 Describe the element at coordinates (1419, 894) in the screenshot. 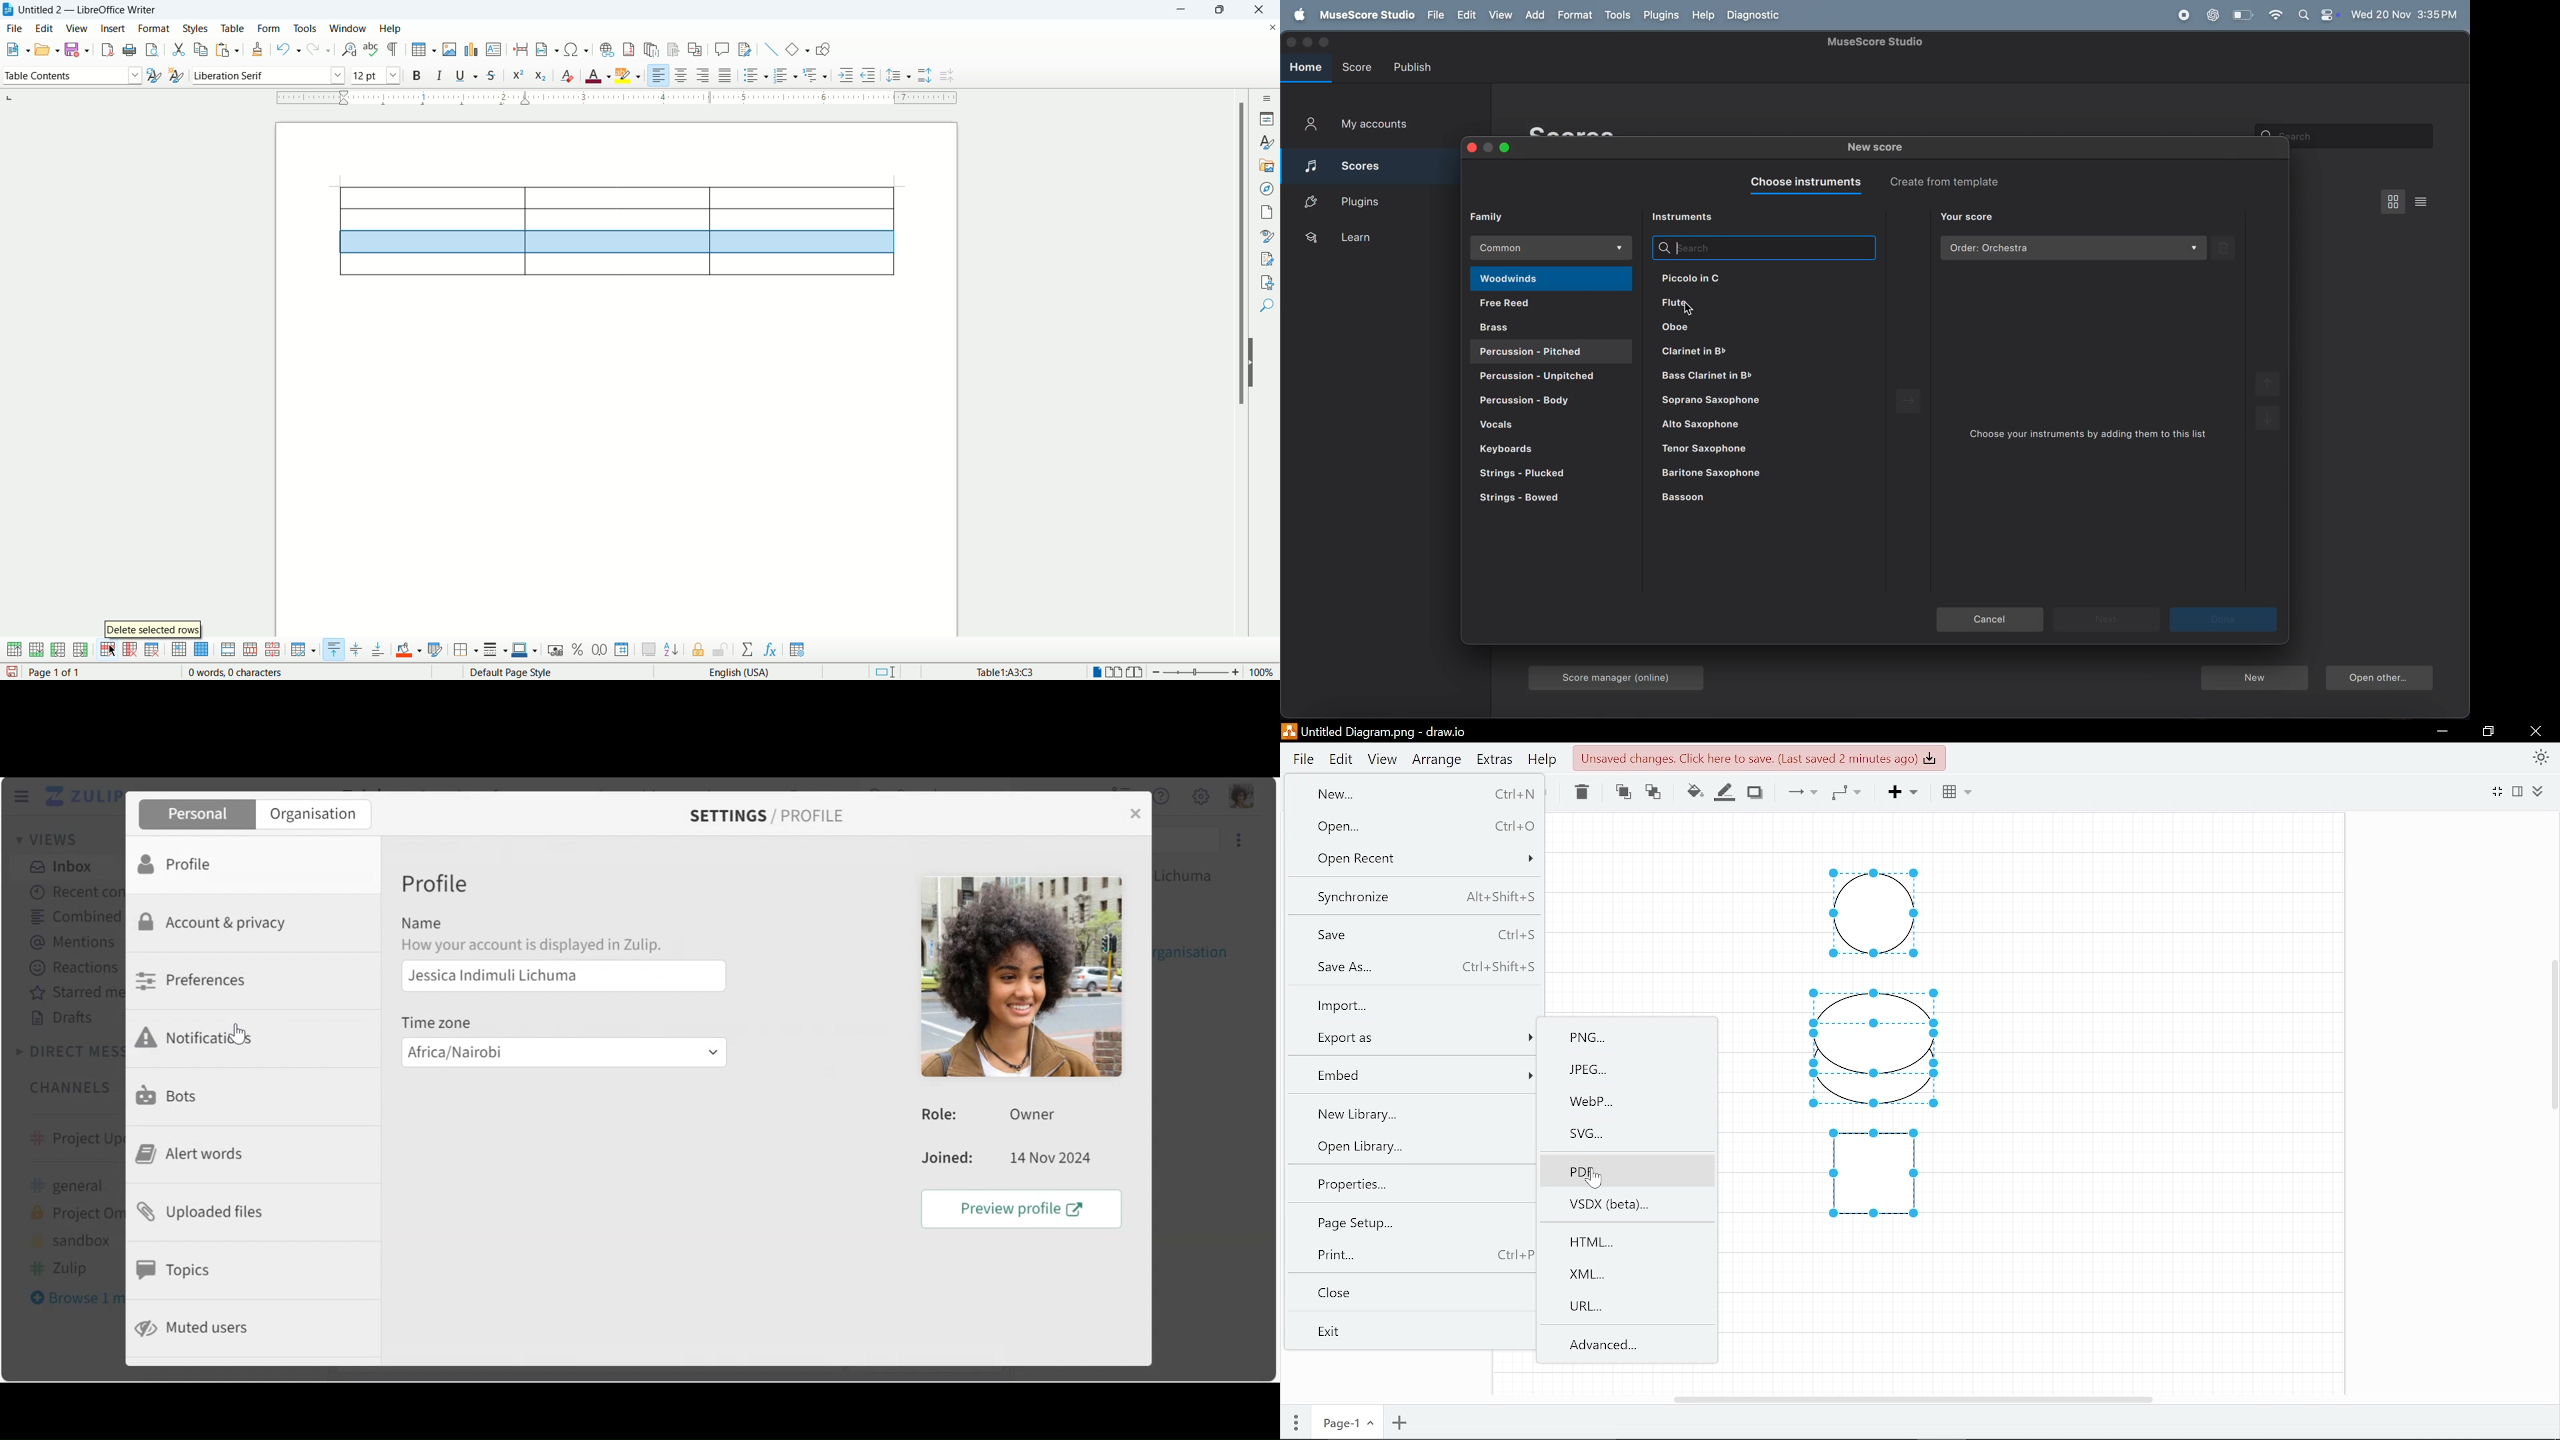

I see `Synchronize` at that location.